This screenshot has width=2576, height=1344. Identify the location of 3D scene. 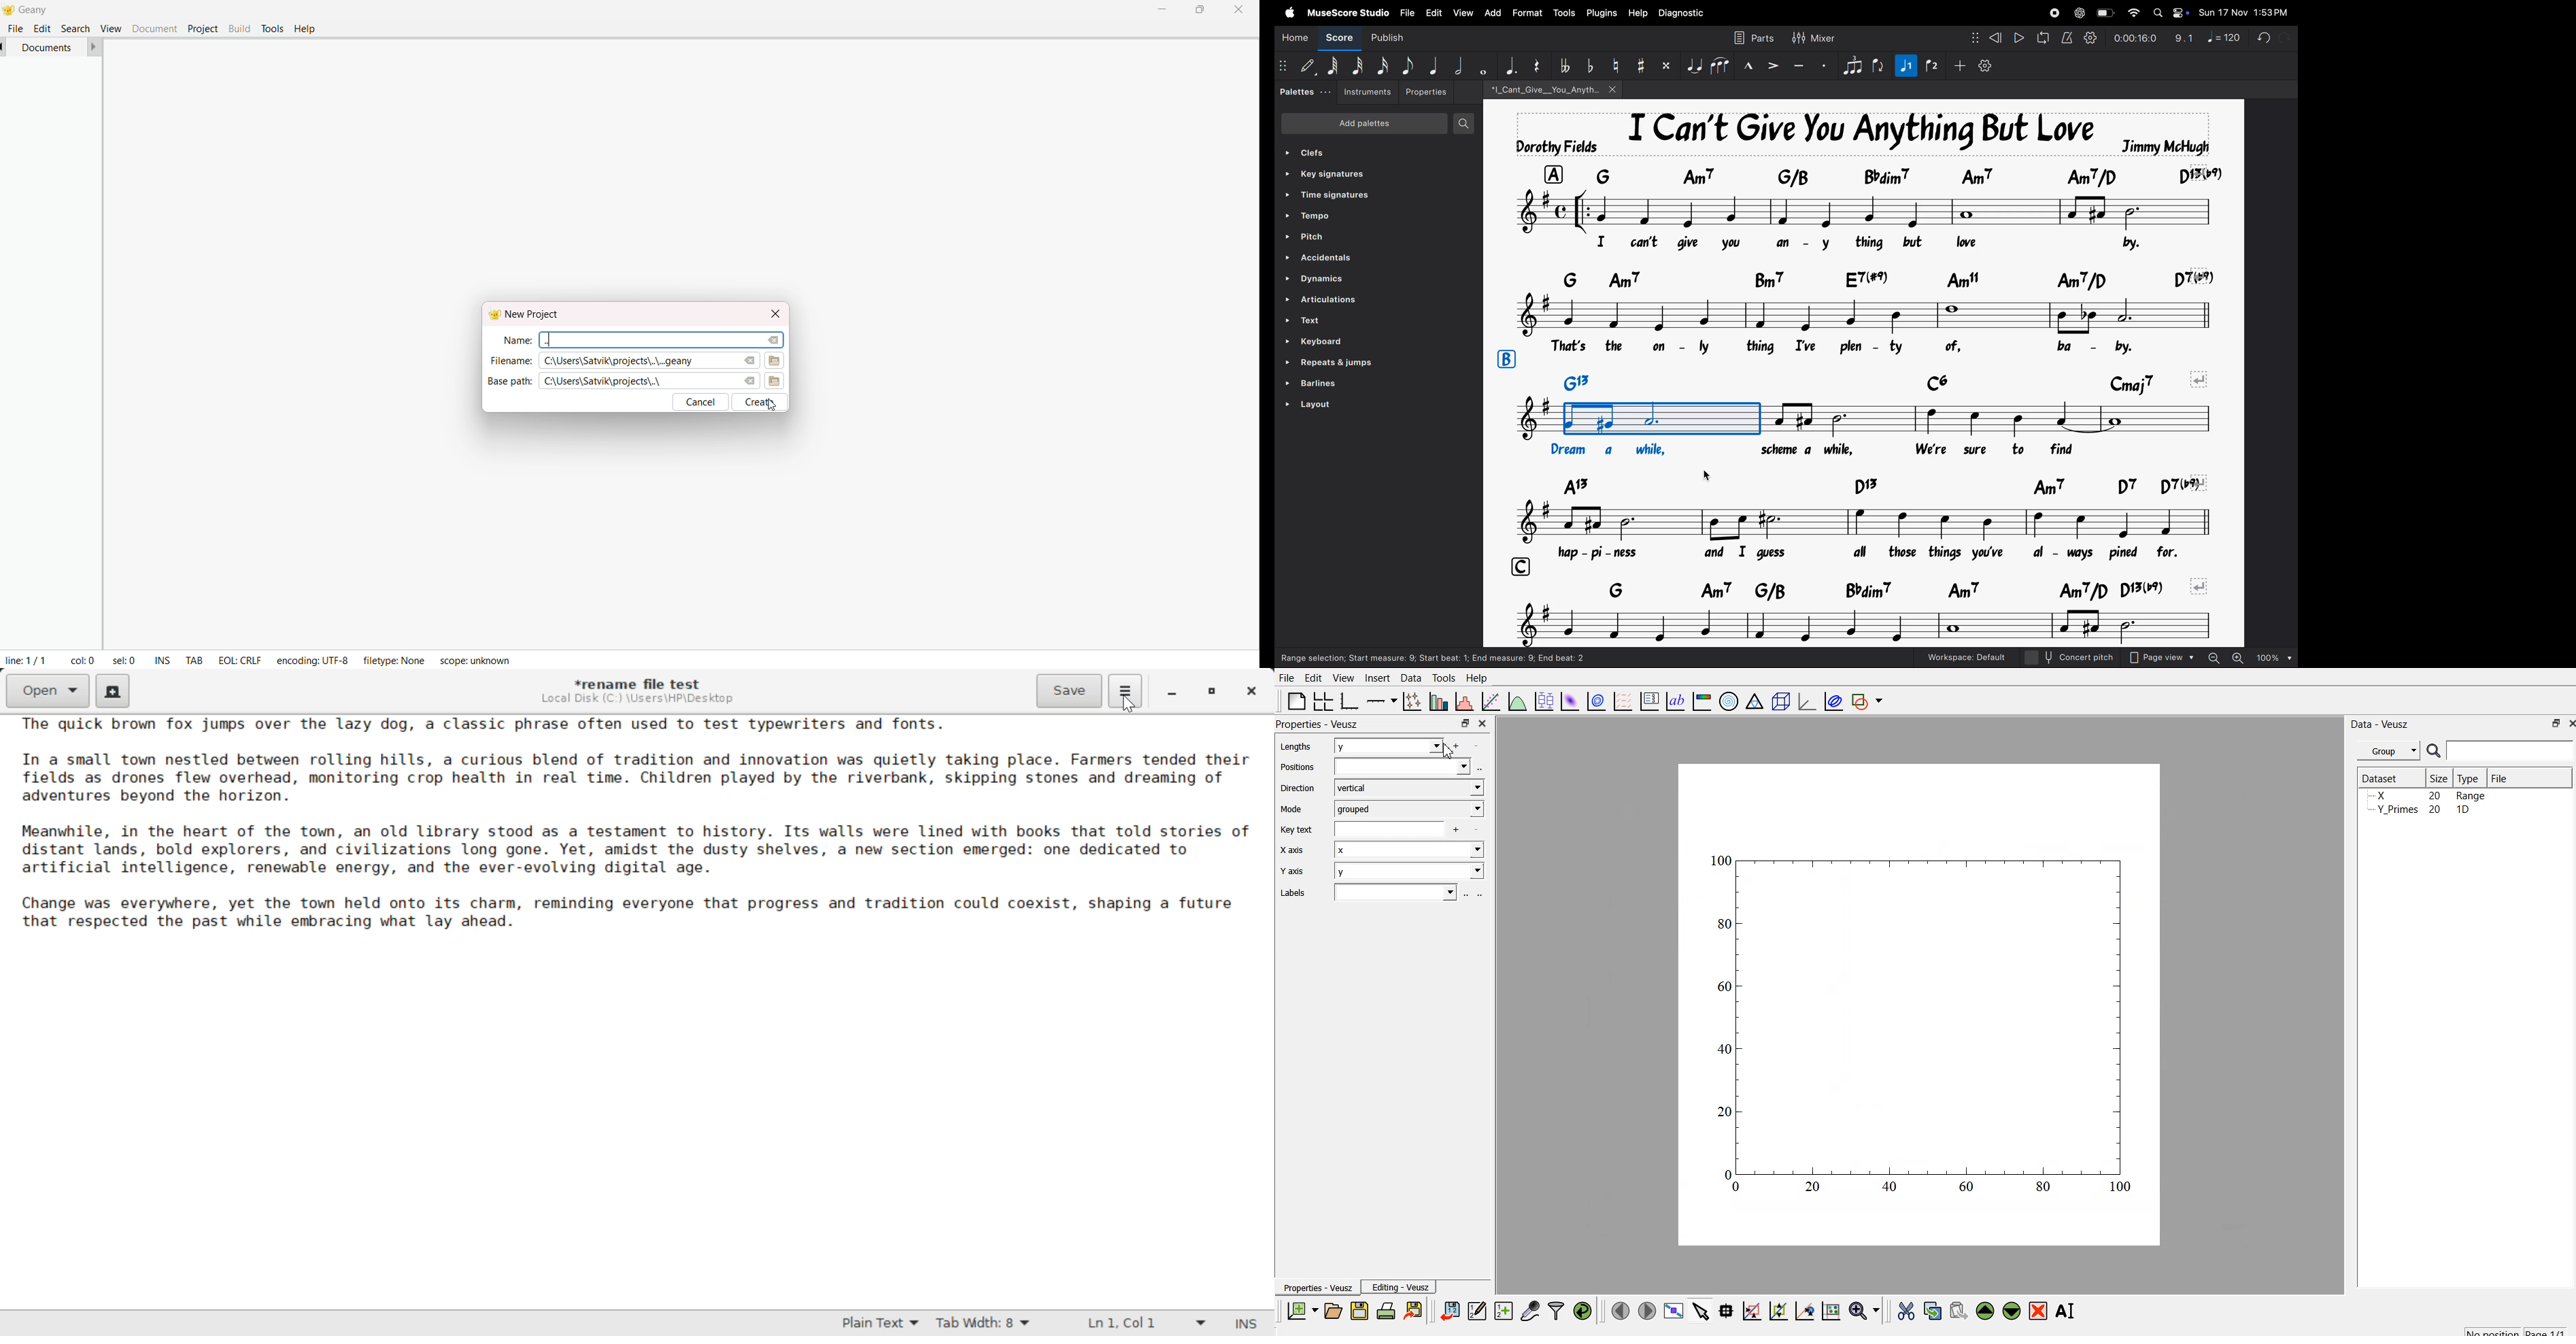
(1781, 703).